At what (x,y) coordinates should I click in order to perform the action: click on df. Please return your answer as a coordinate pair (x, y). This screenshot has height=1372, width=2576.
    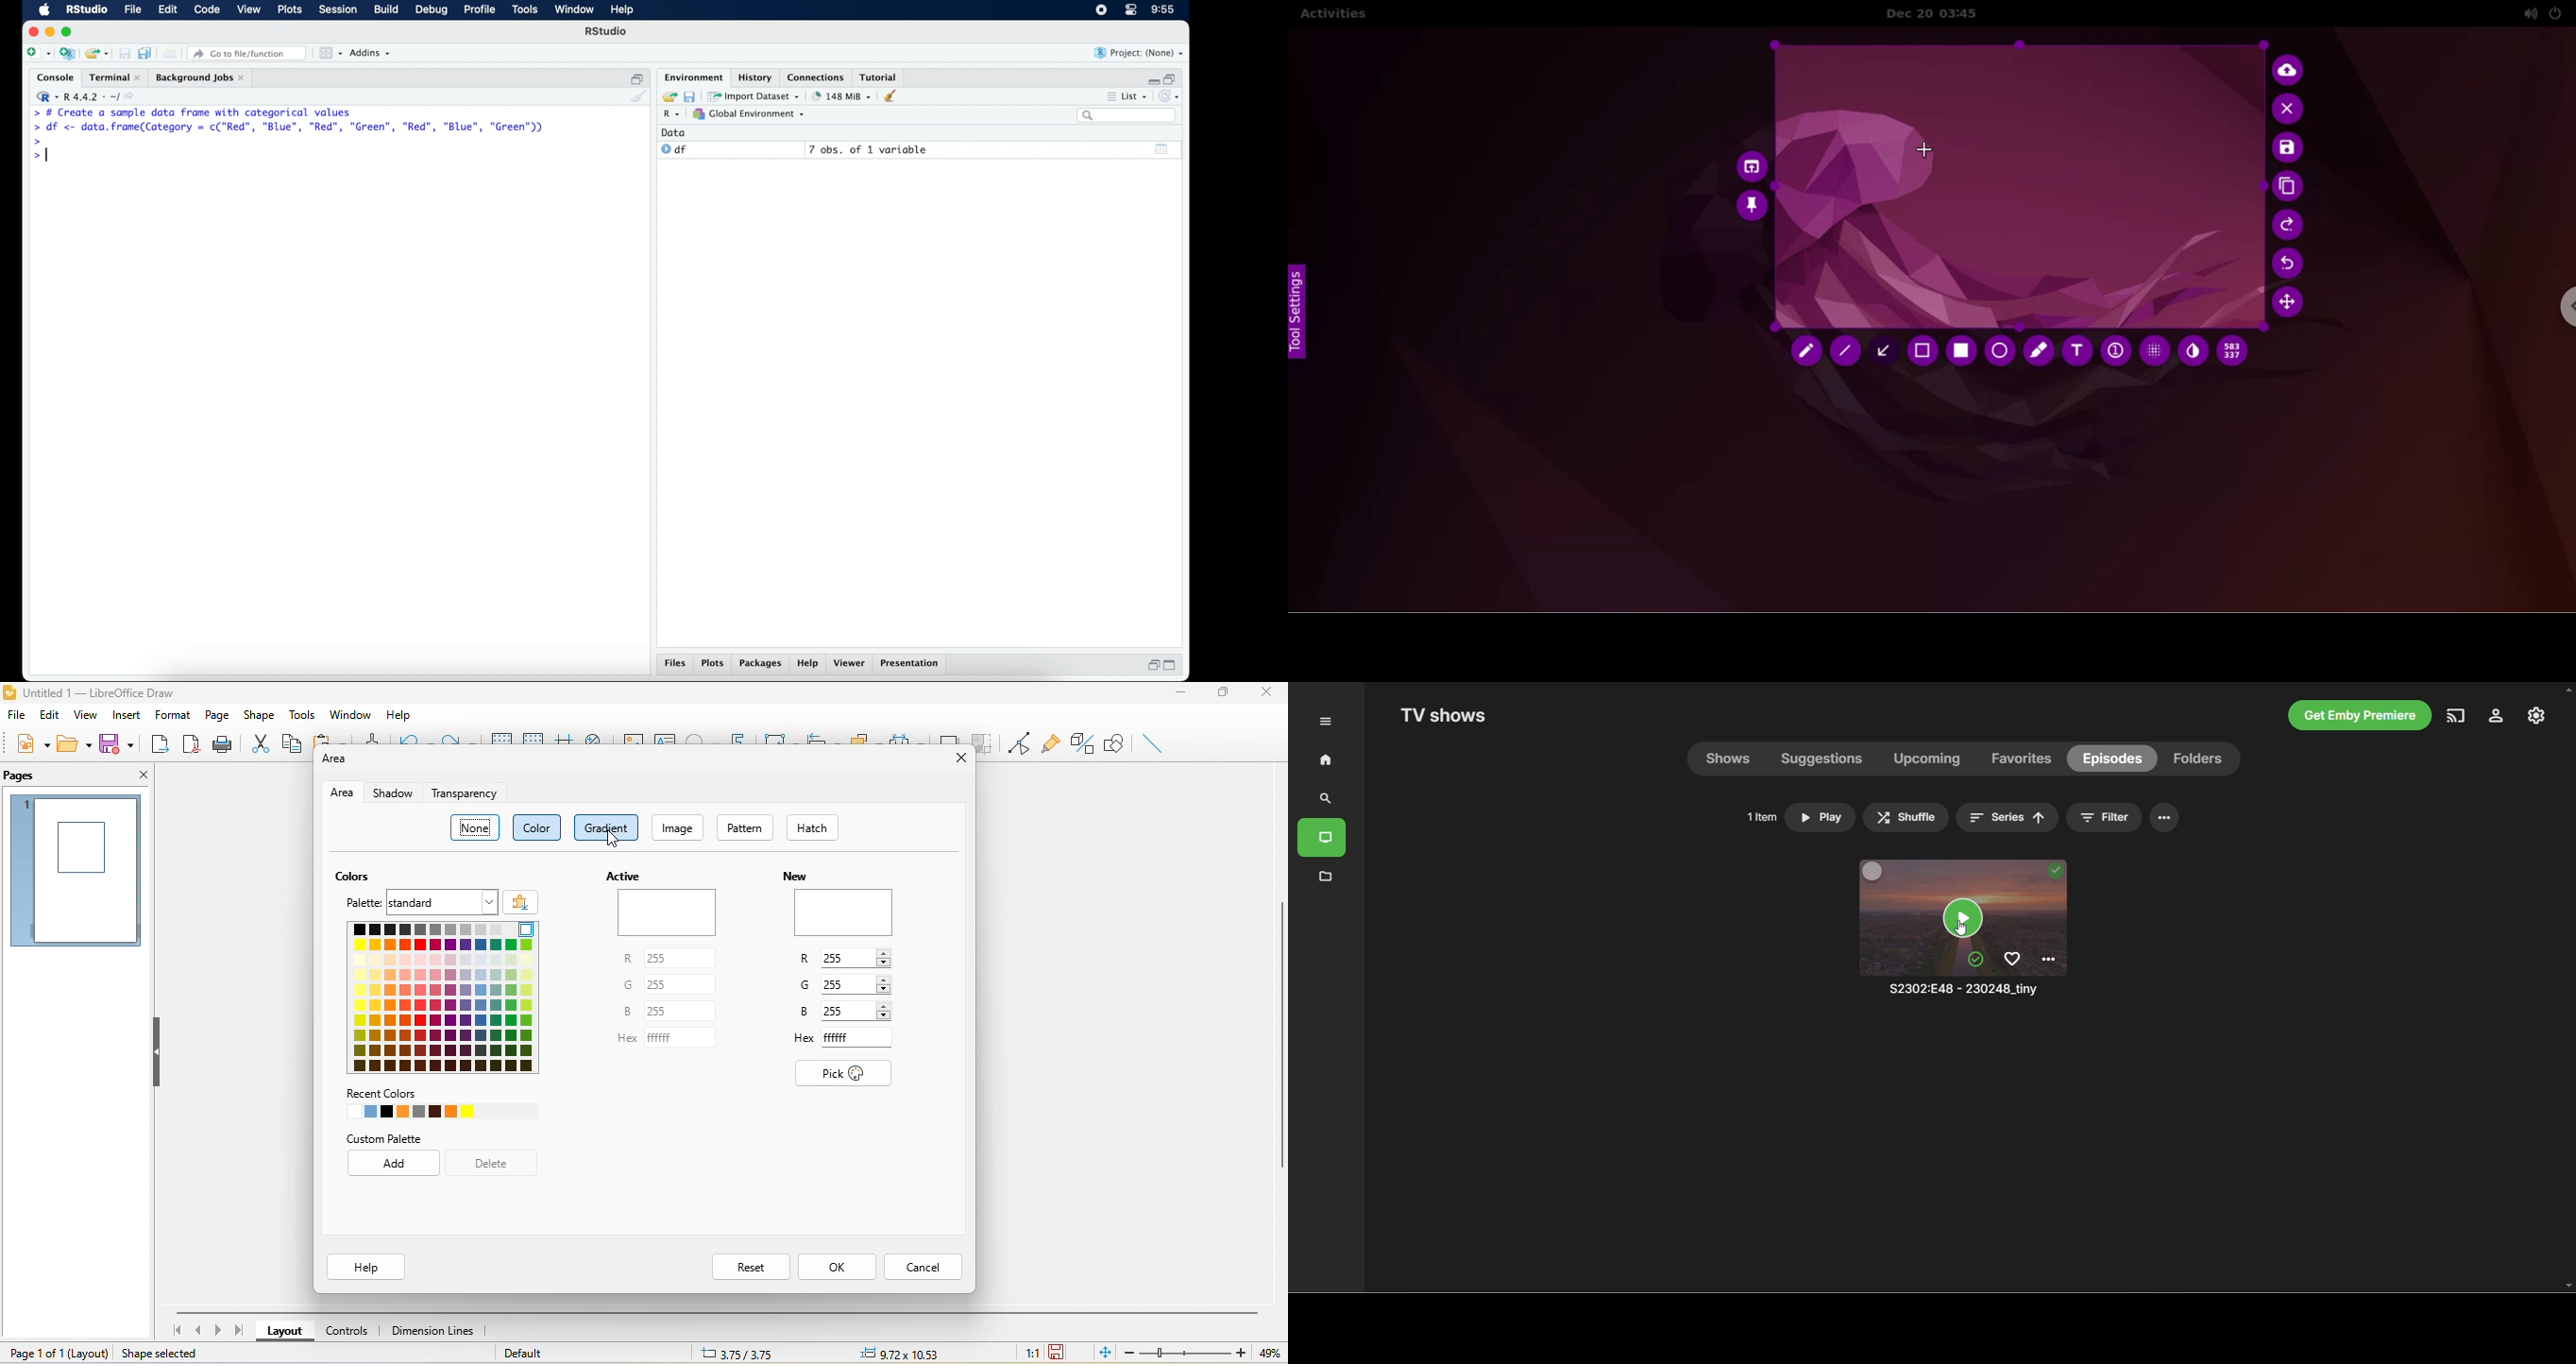
    Looking at the image, I should click on (675, 150).